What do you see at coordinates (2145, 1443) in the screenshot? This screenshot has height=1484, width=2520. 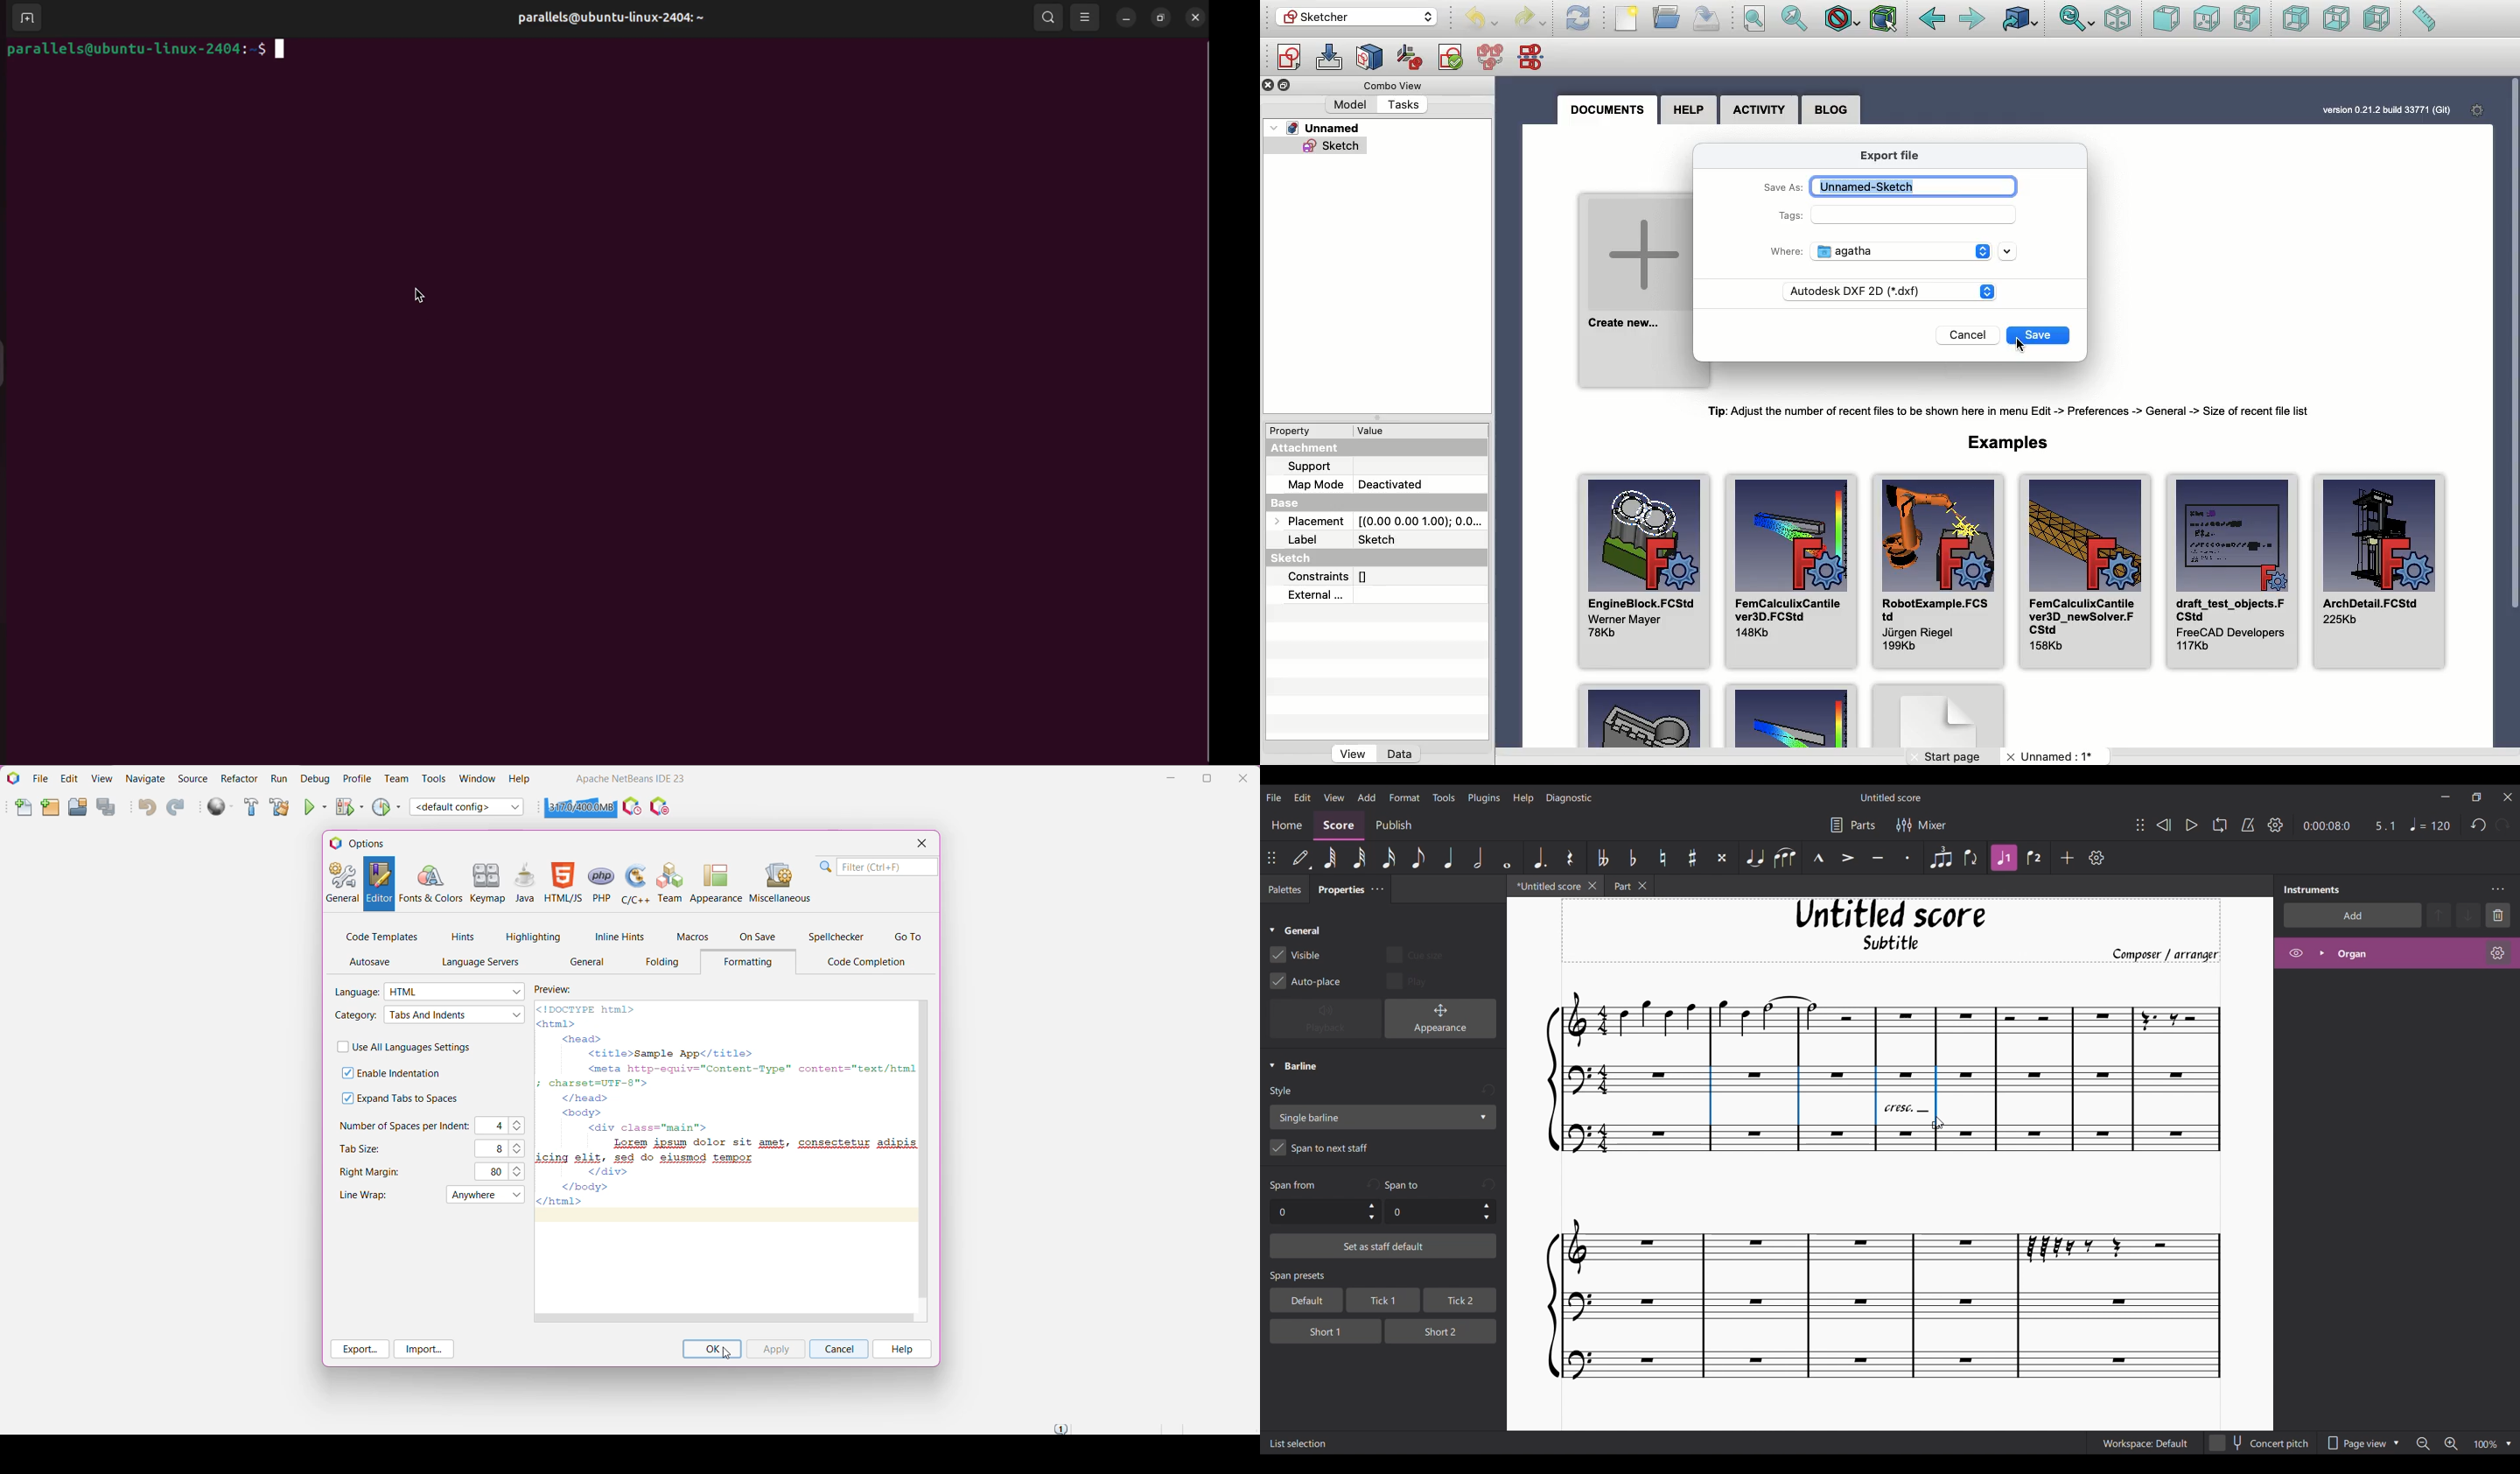 I see `Current workspace setting` at bounding box center [2145, 1443].